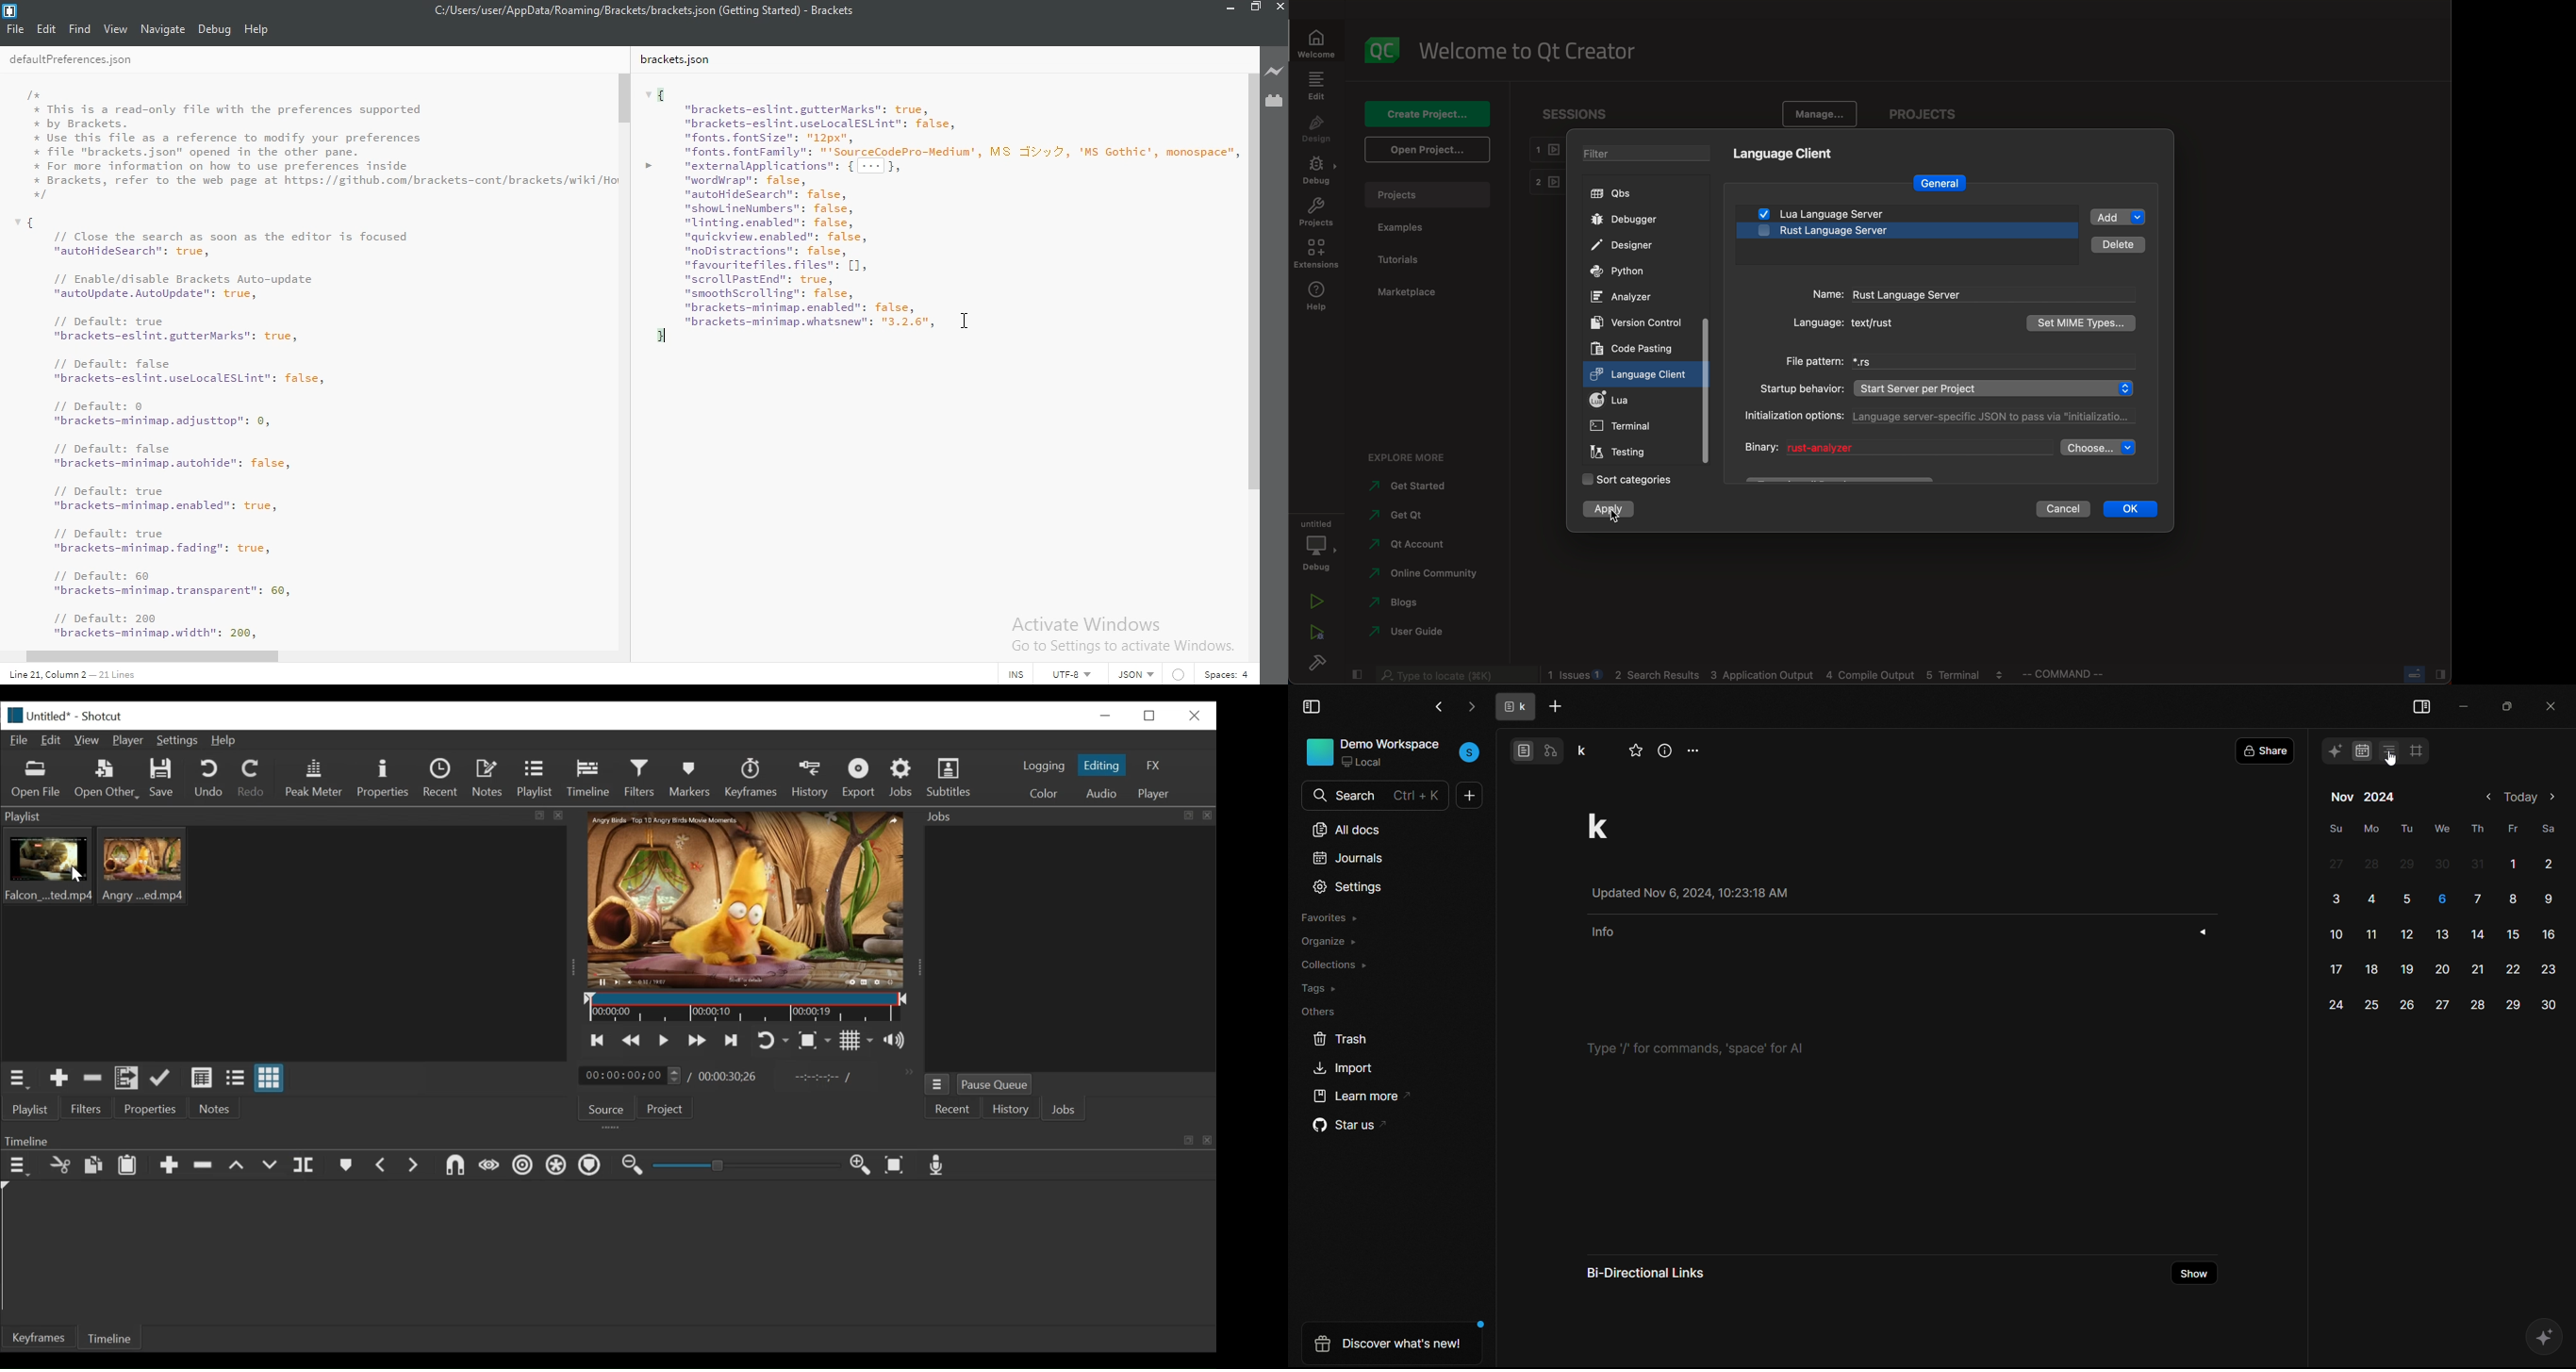  What do you see at coordinates (1621, 427) in the screenshot?
I see `terminal` at bounding box center [1621, 427].